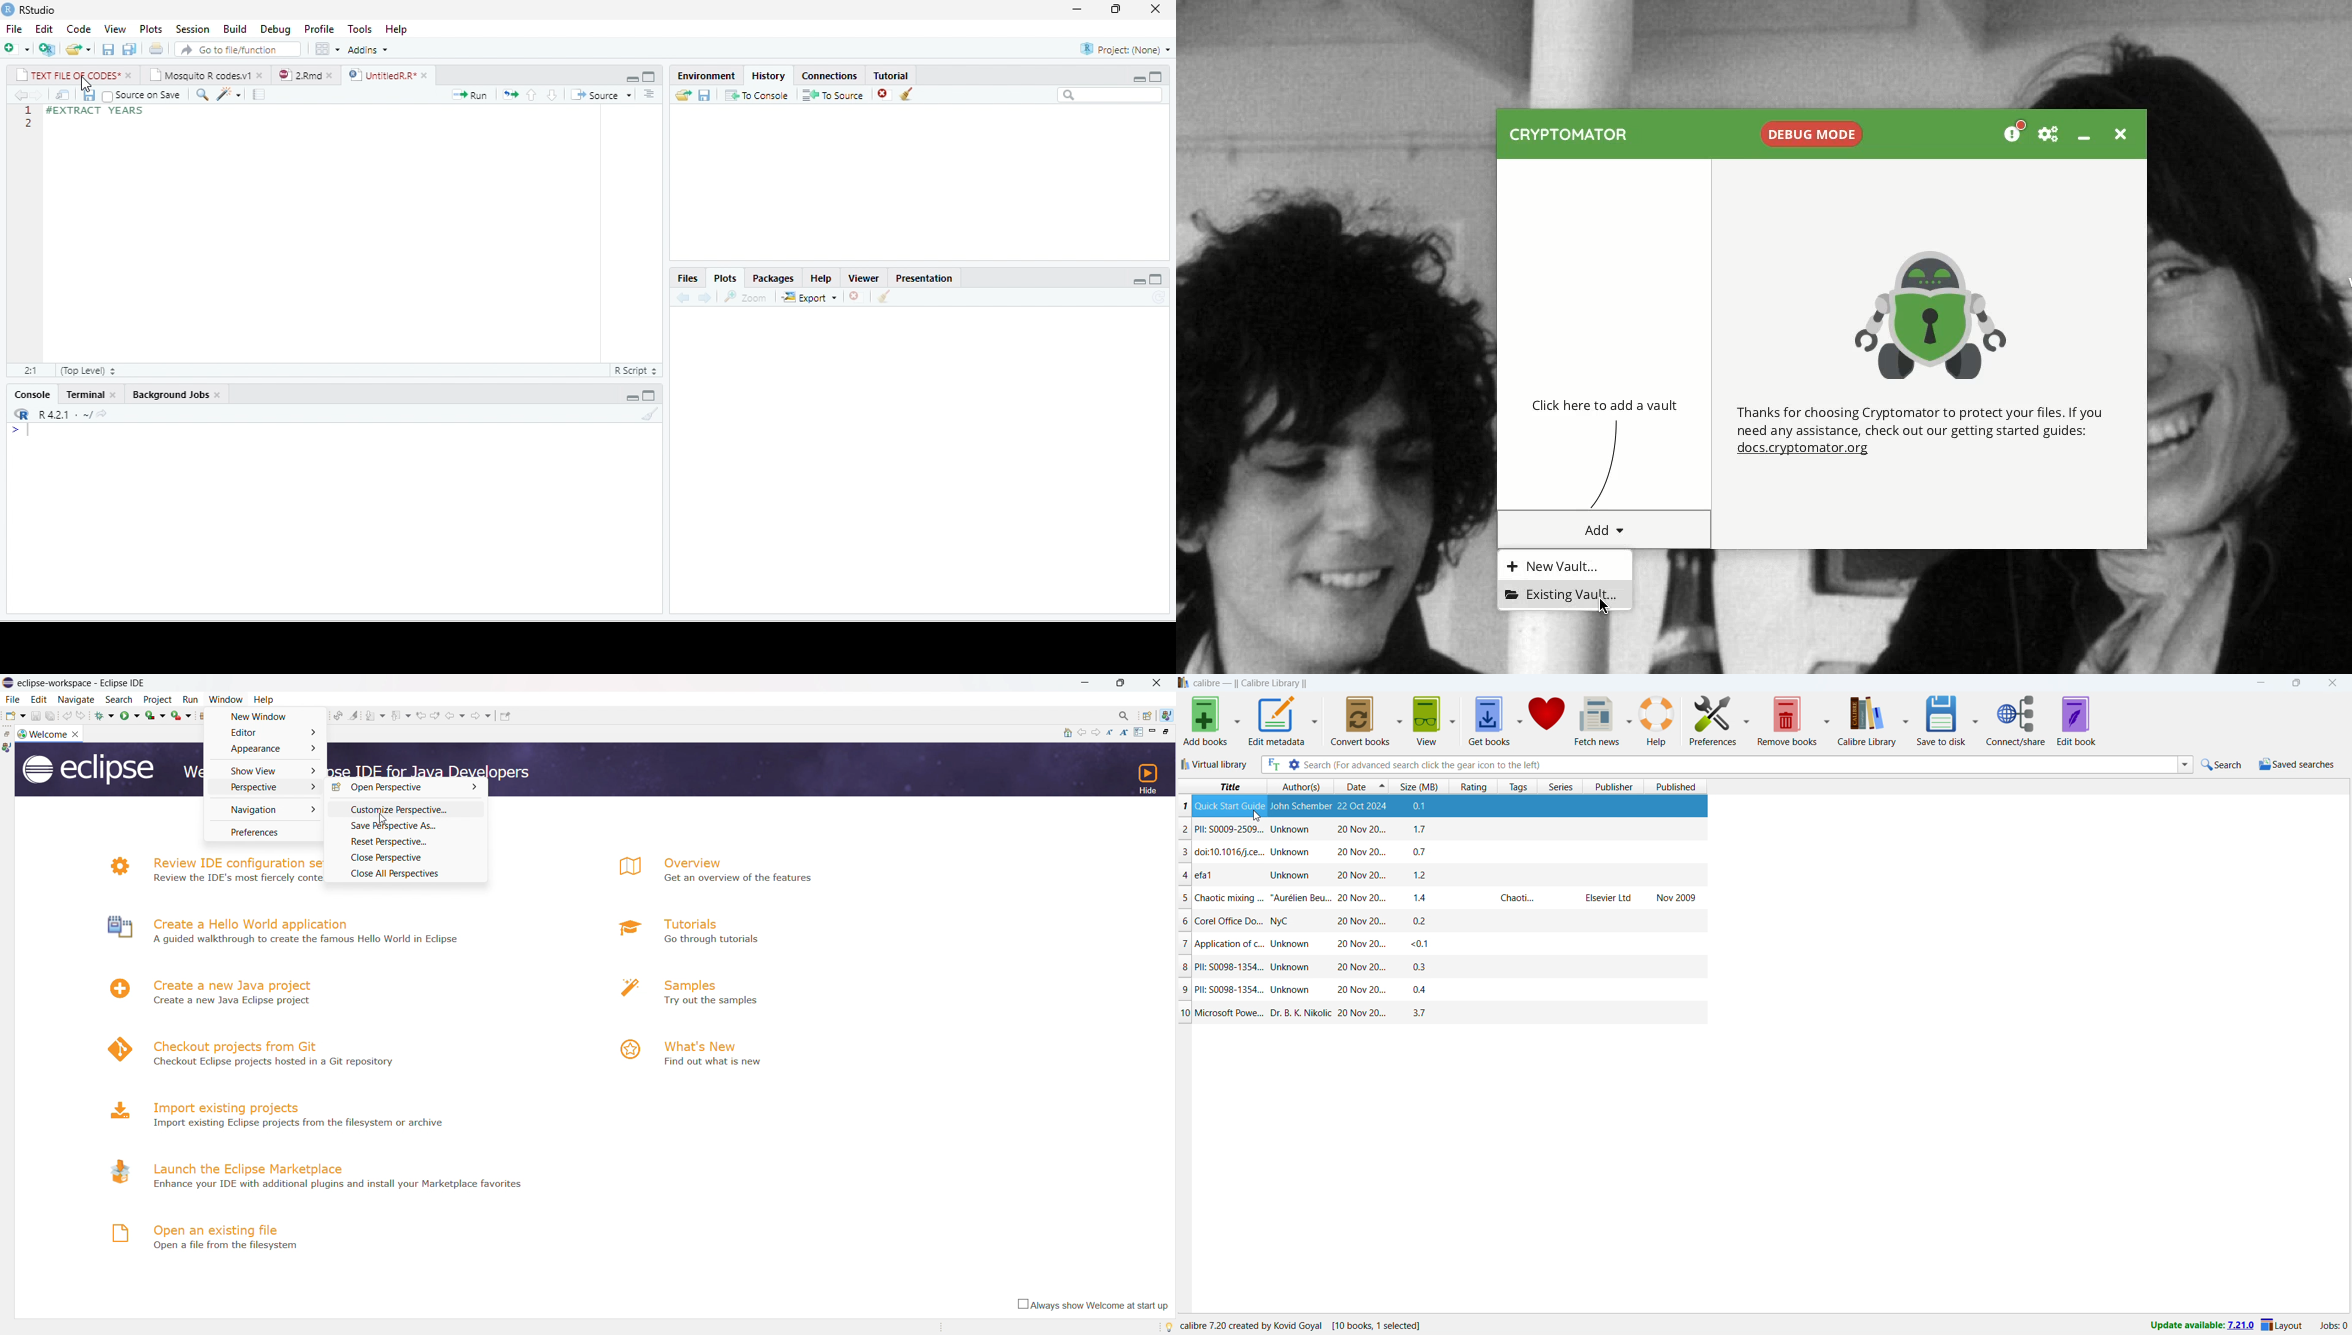 This screenshot has width=2352, height=1344. Describe the element at coordinates (200, 75) in the screenshot. I see `Mosquito R codes.v1` at that location.